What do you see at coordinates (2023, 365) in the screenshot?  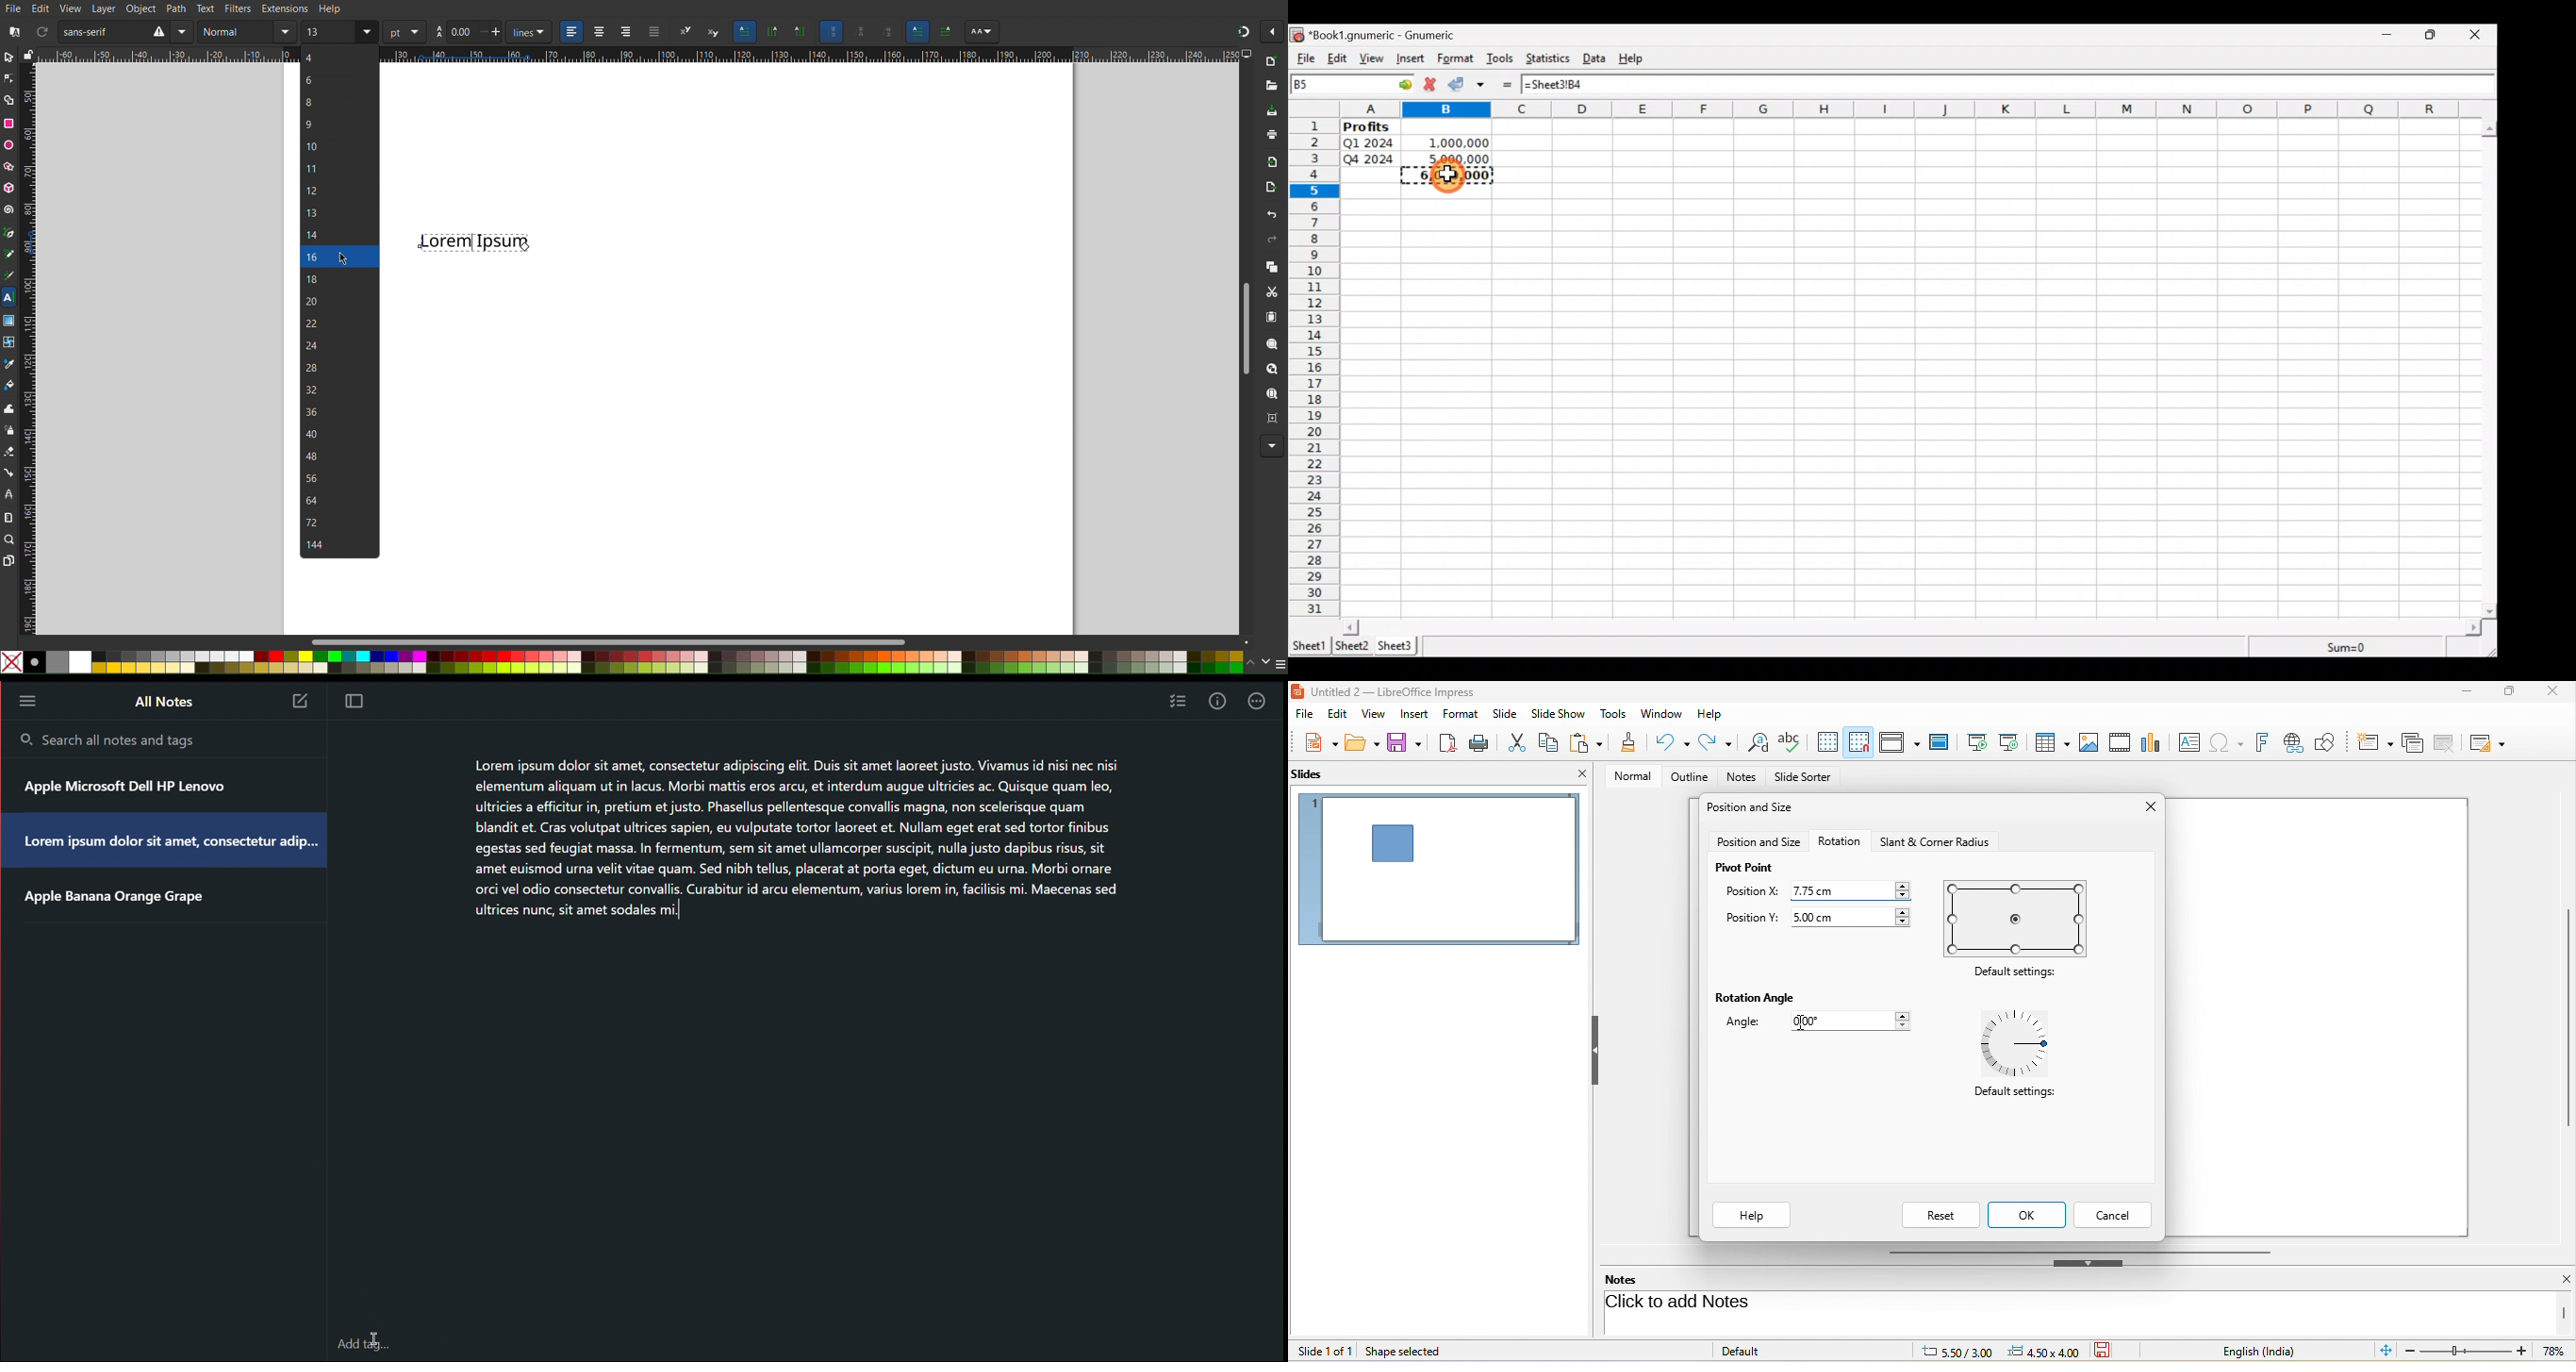 I see `Cells` at bounding box center [2023, 365].